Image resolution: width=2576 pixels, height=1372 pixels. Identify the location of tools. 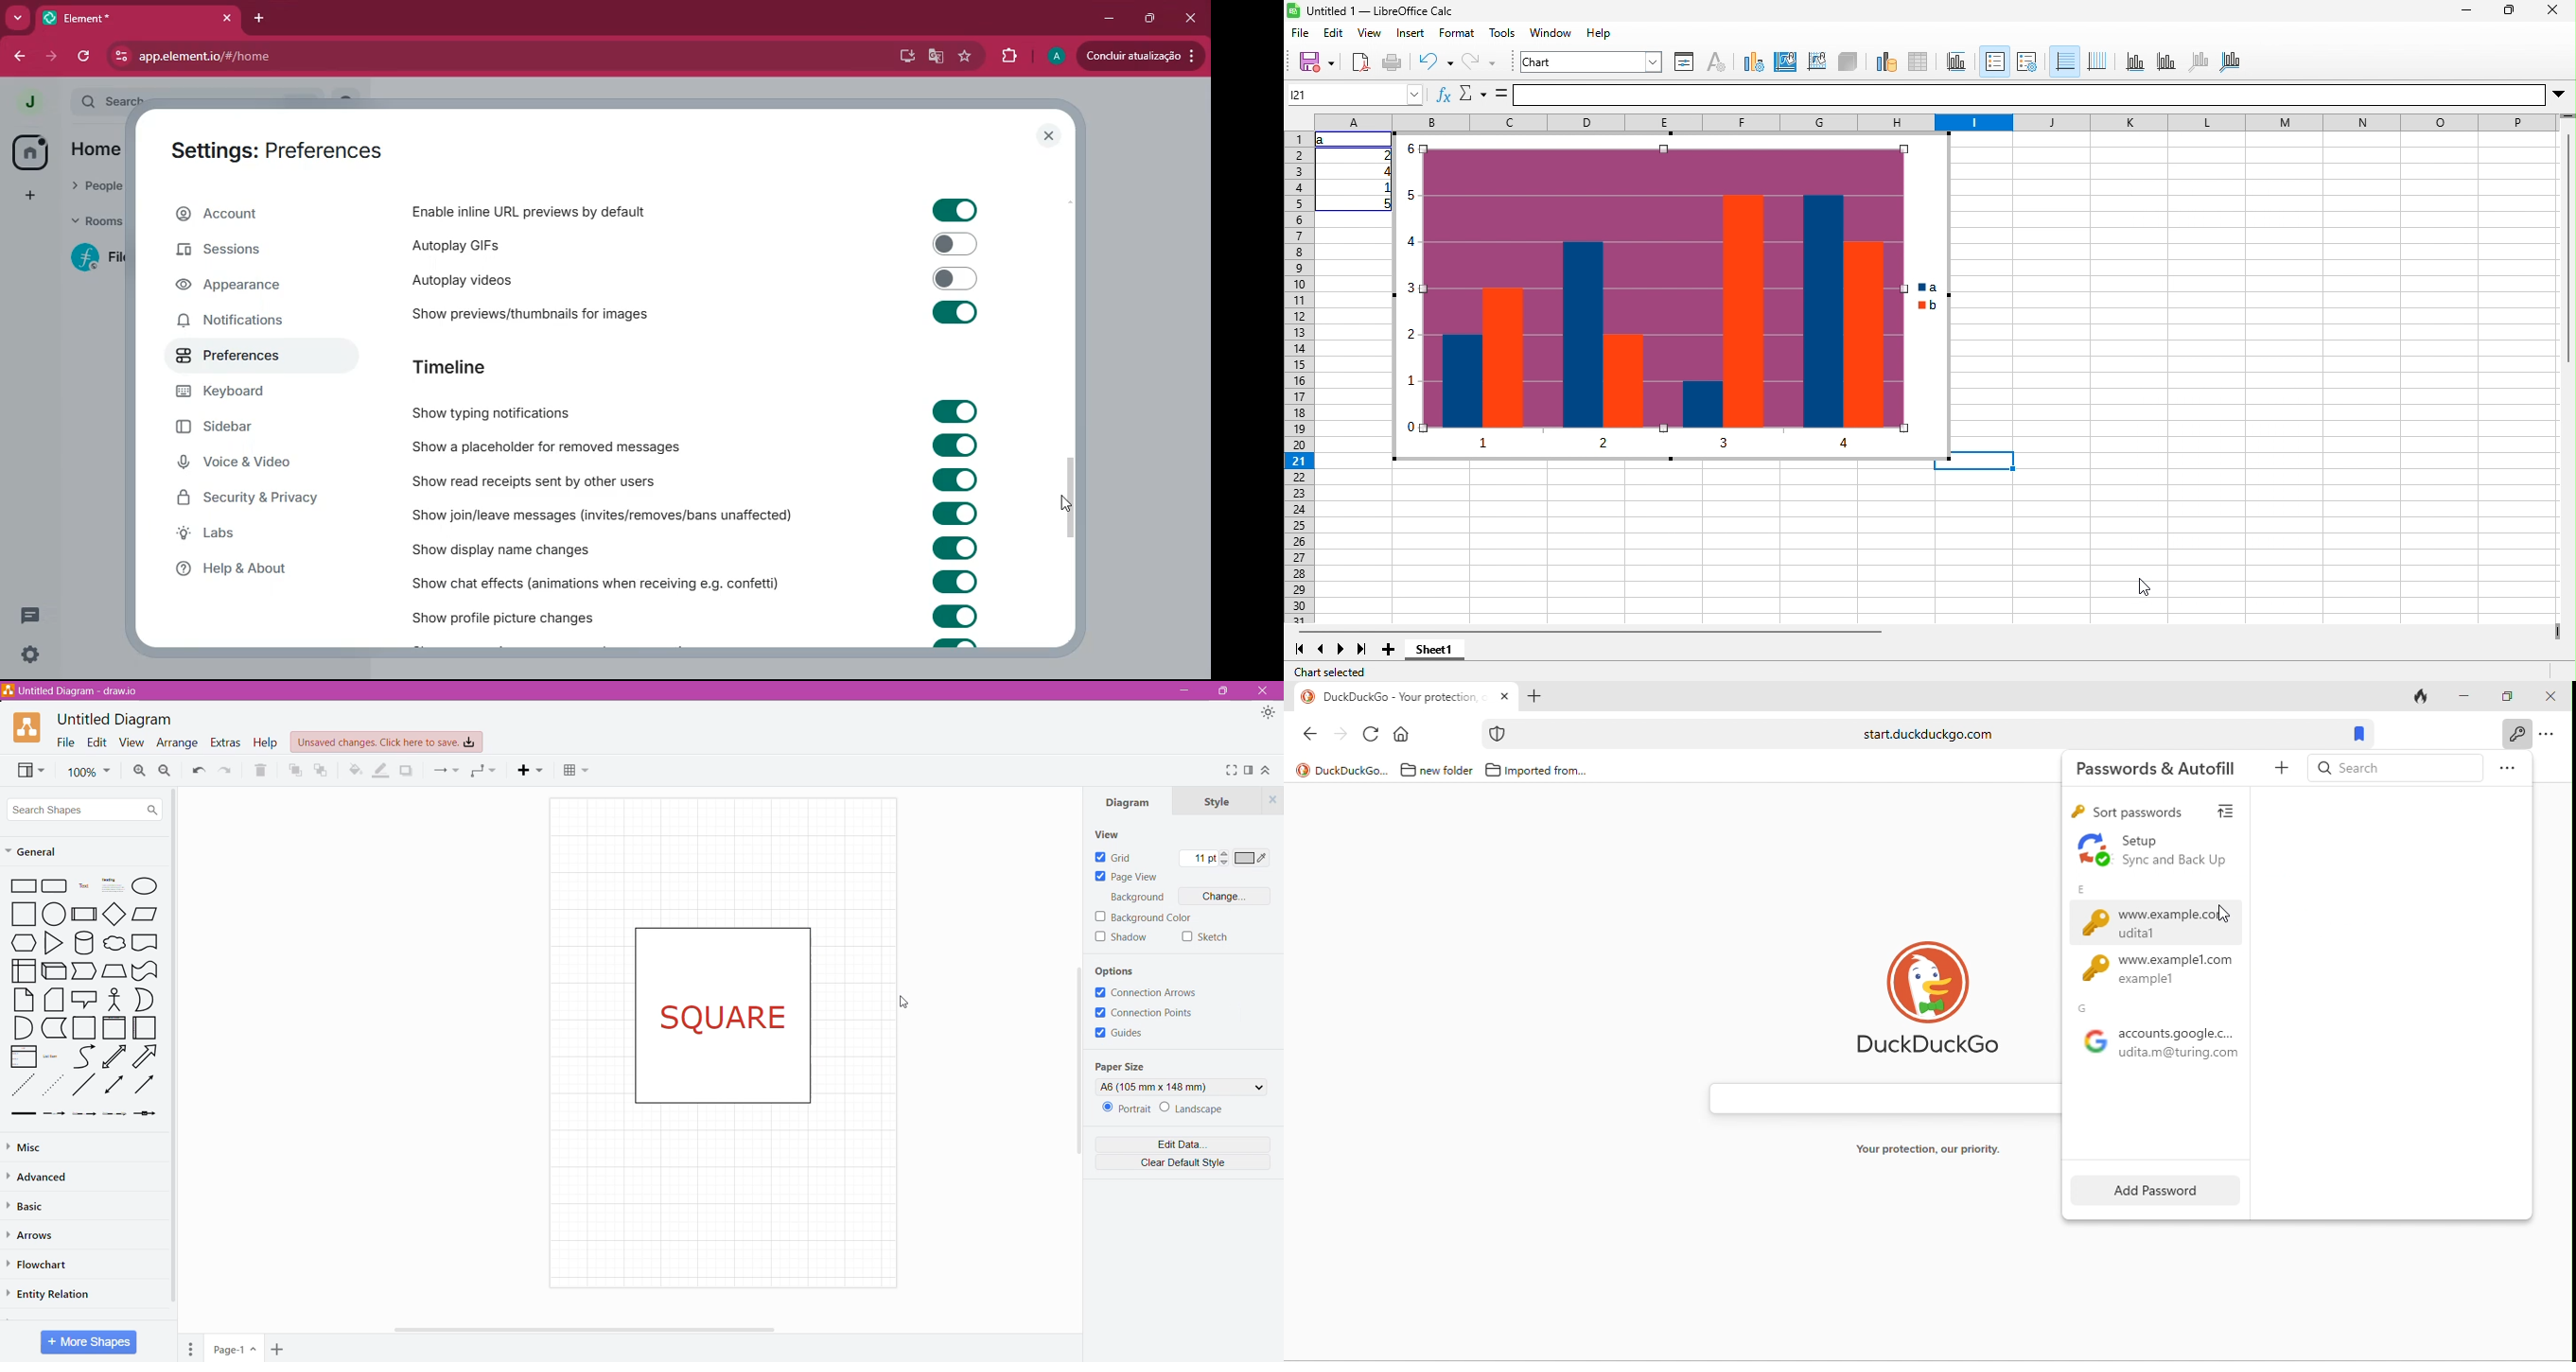
(1501, 32).